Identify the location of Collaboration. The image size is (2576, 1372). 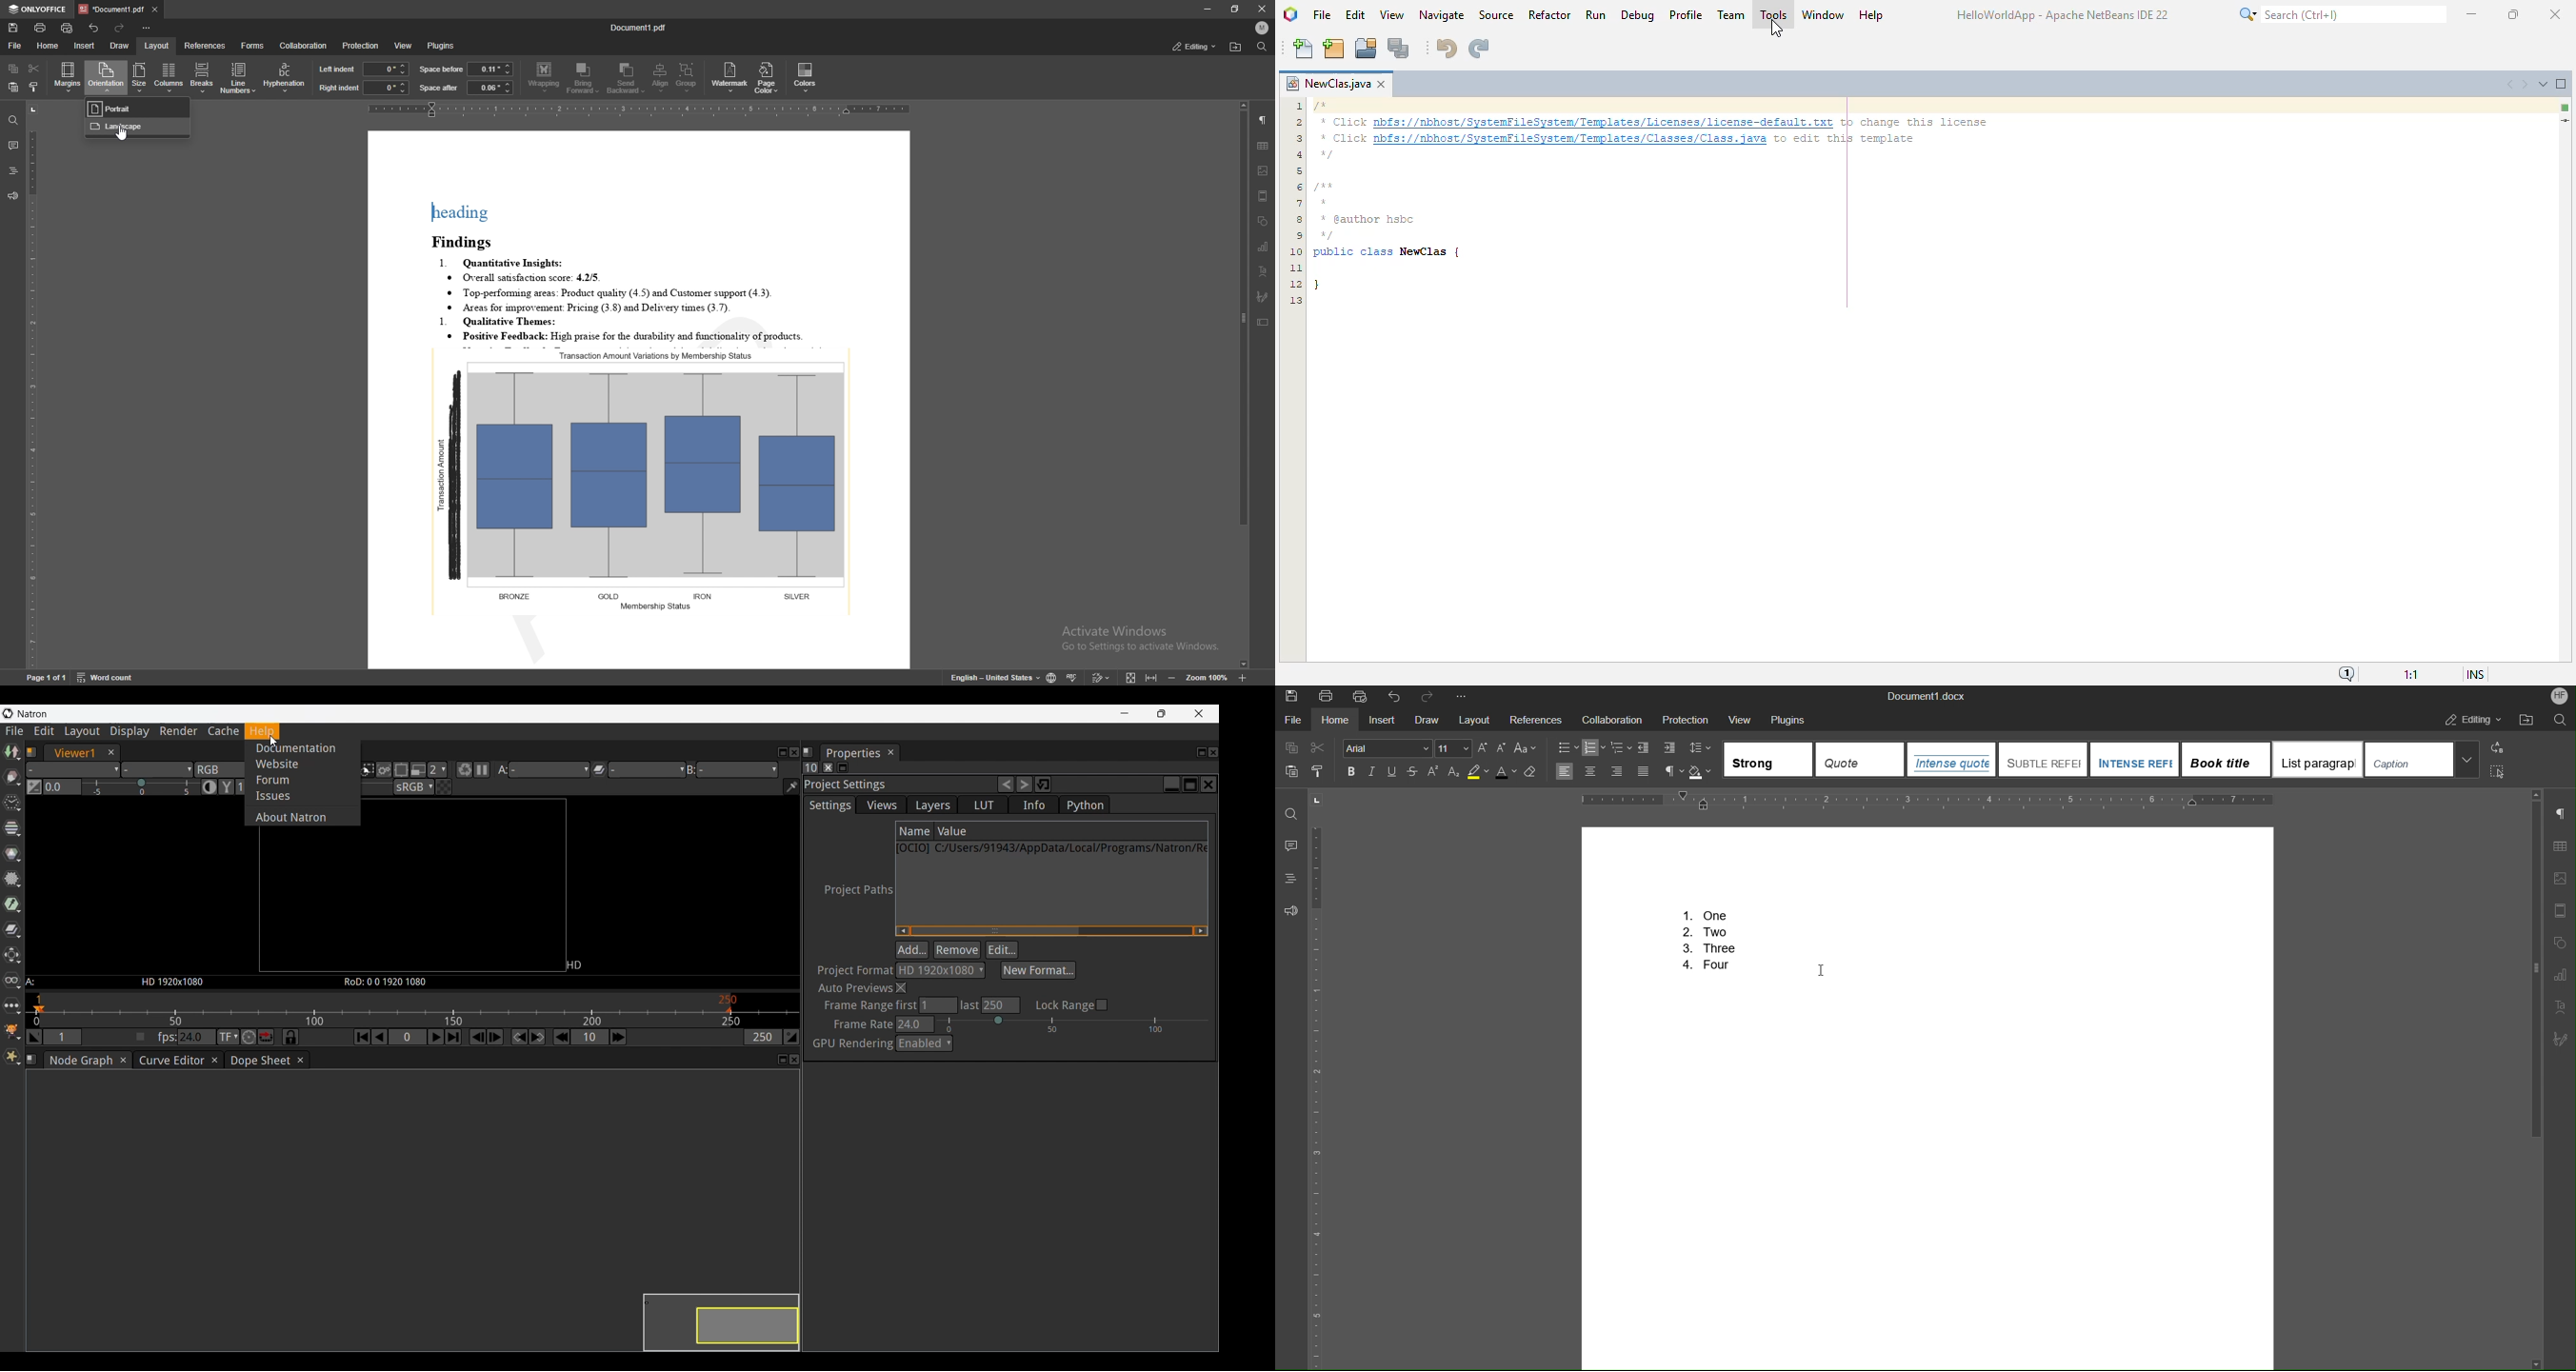
(1610, 718).